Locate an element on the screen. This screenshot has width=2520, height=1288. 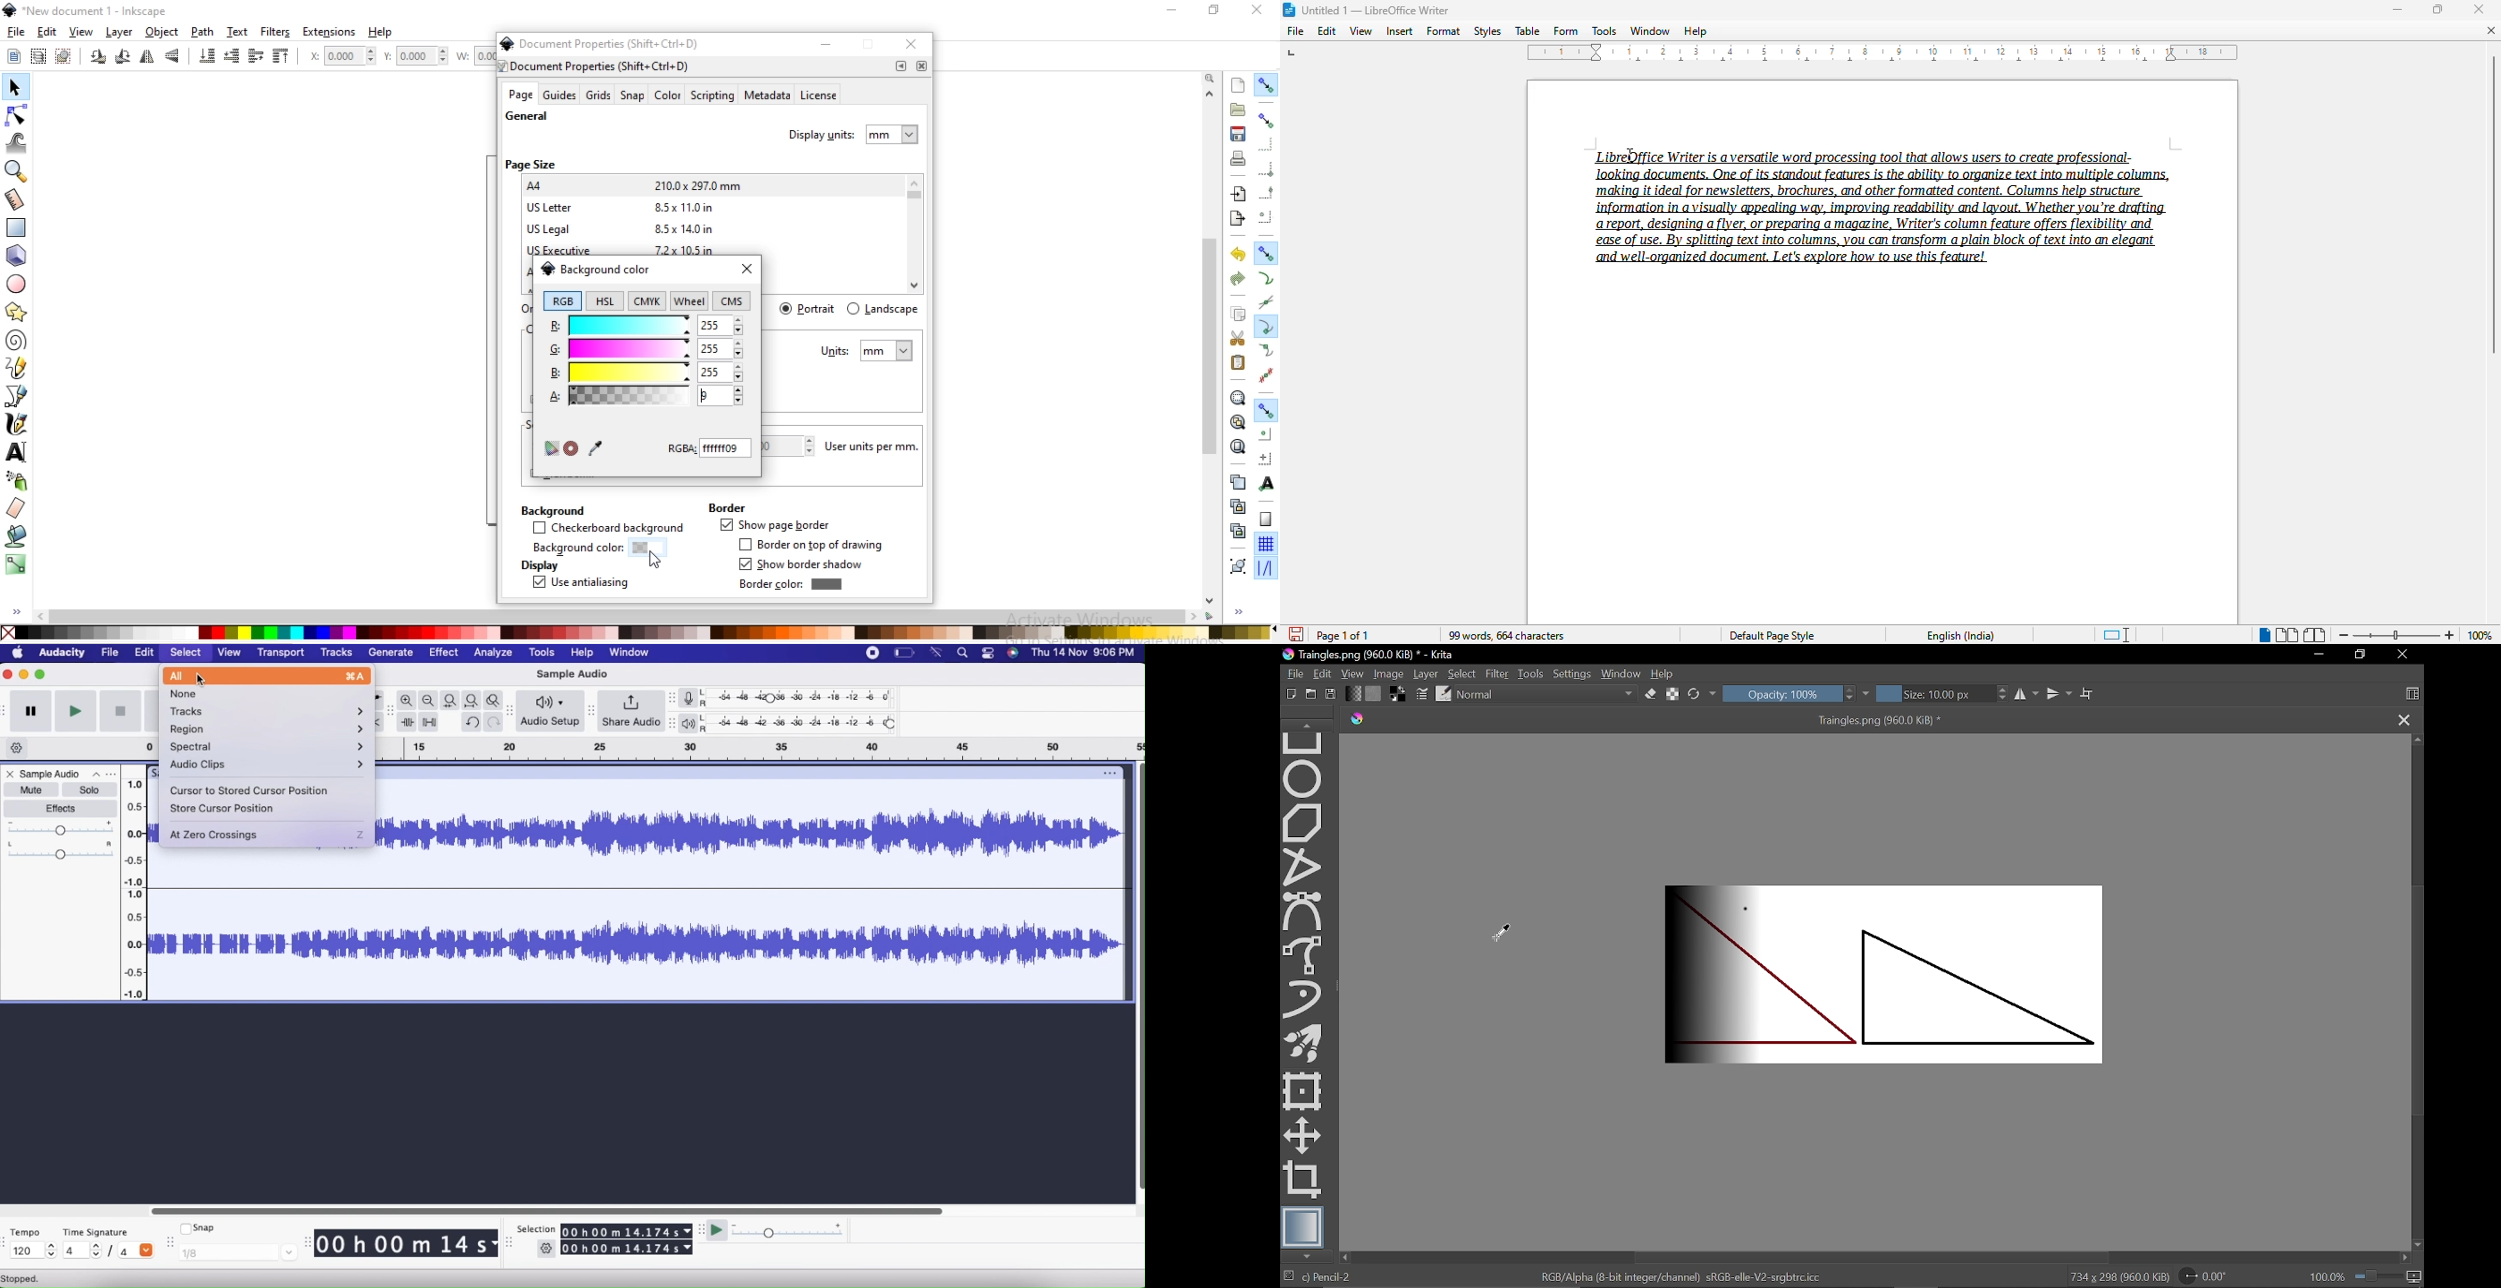
Selection is located at coordinates (537, 1227).